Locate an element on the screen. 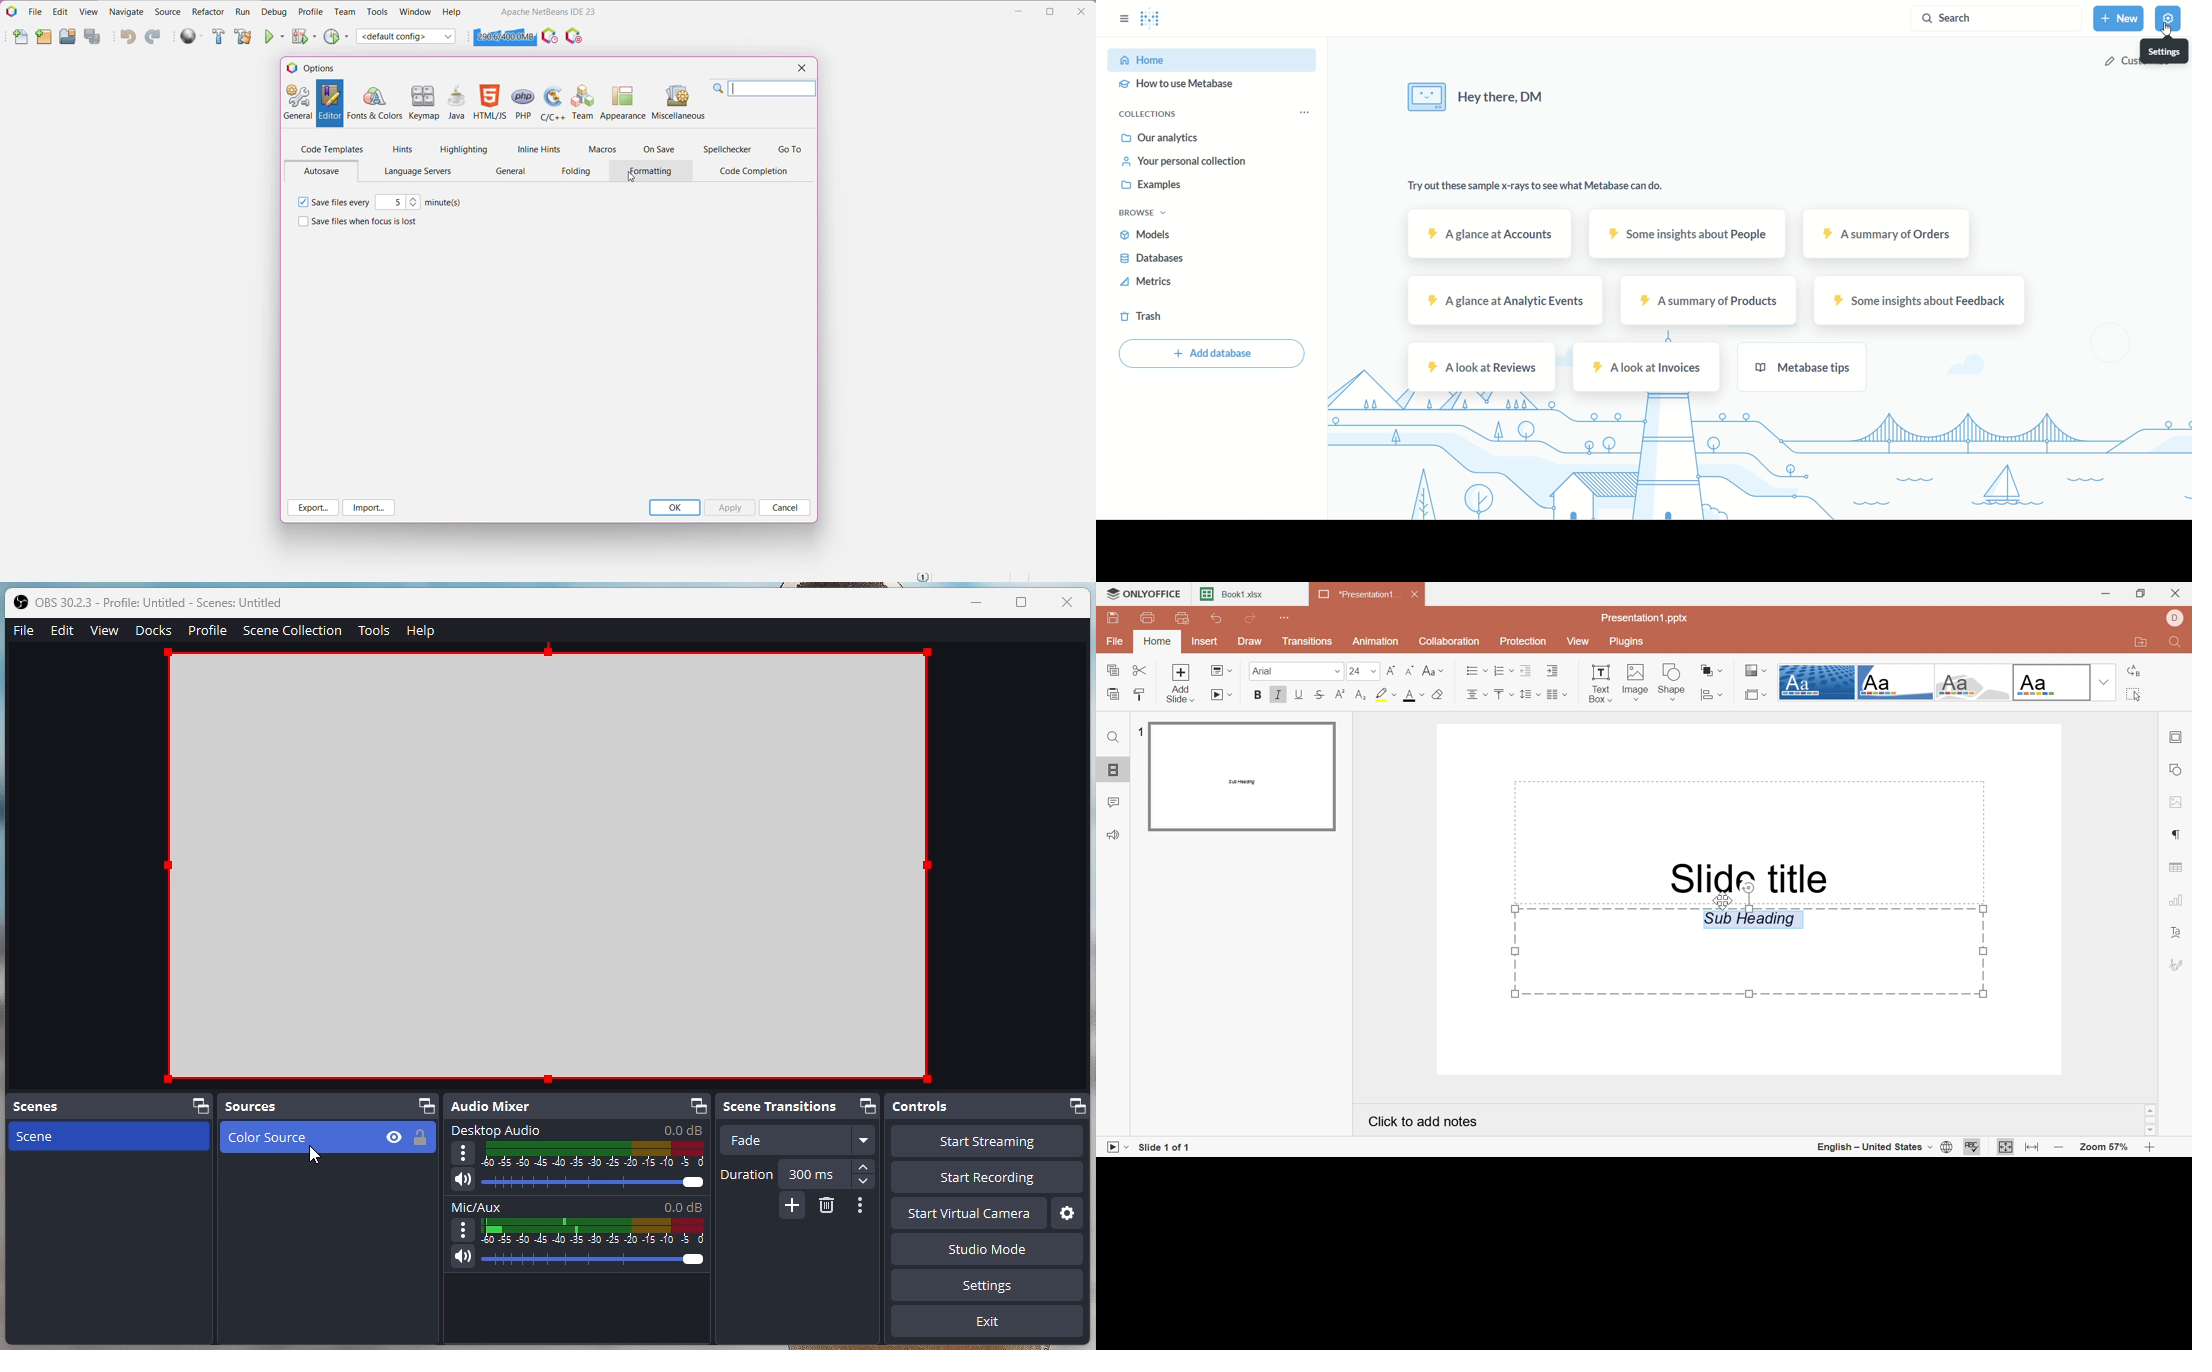 The width and height of the screenshot is (2212, 1372). Font color is located at coordinates (1412, 695).